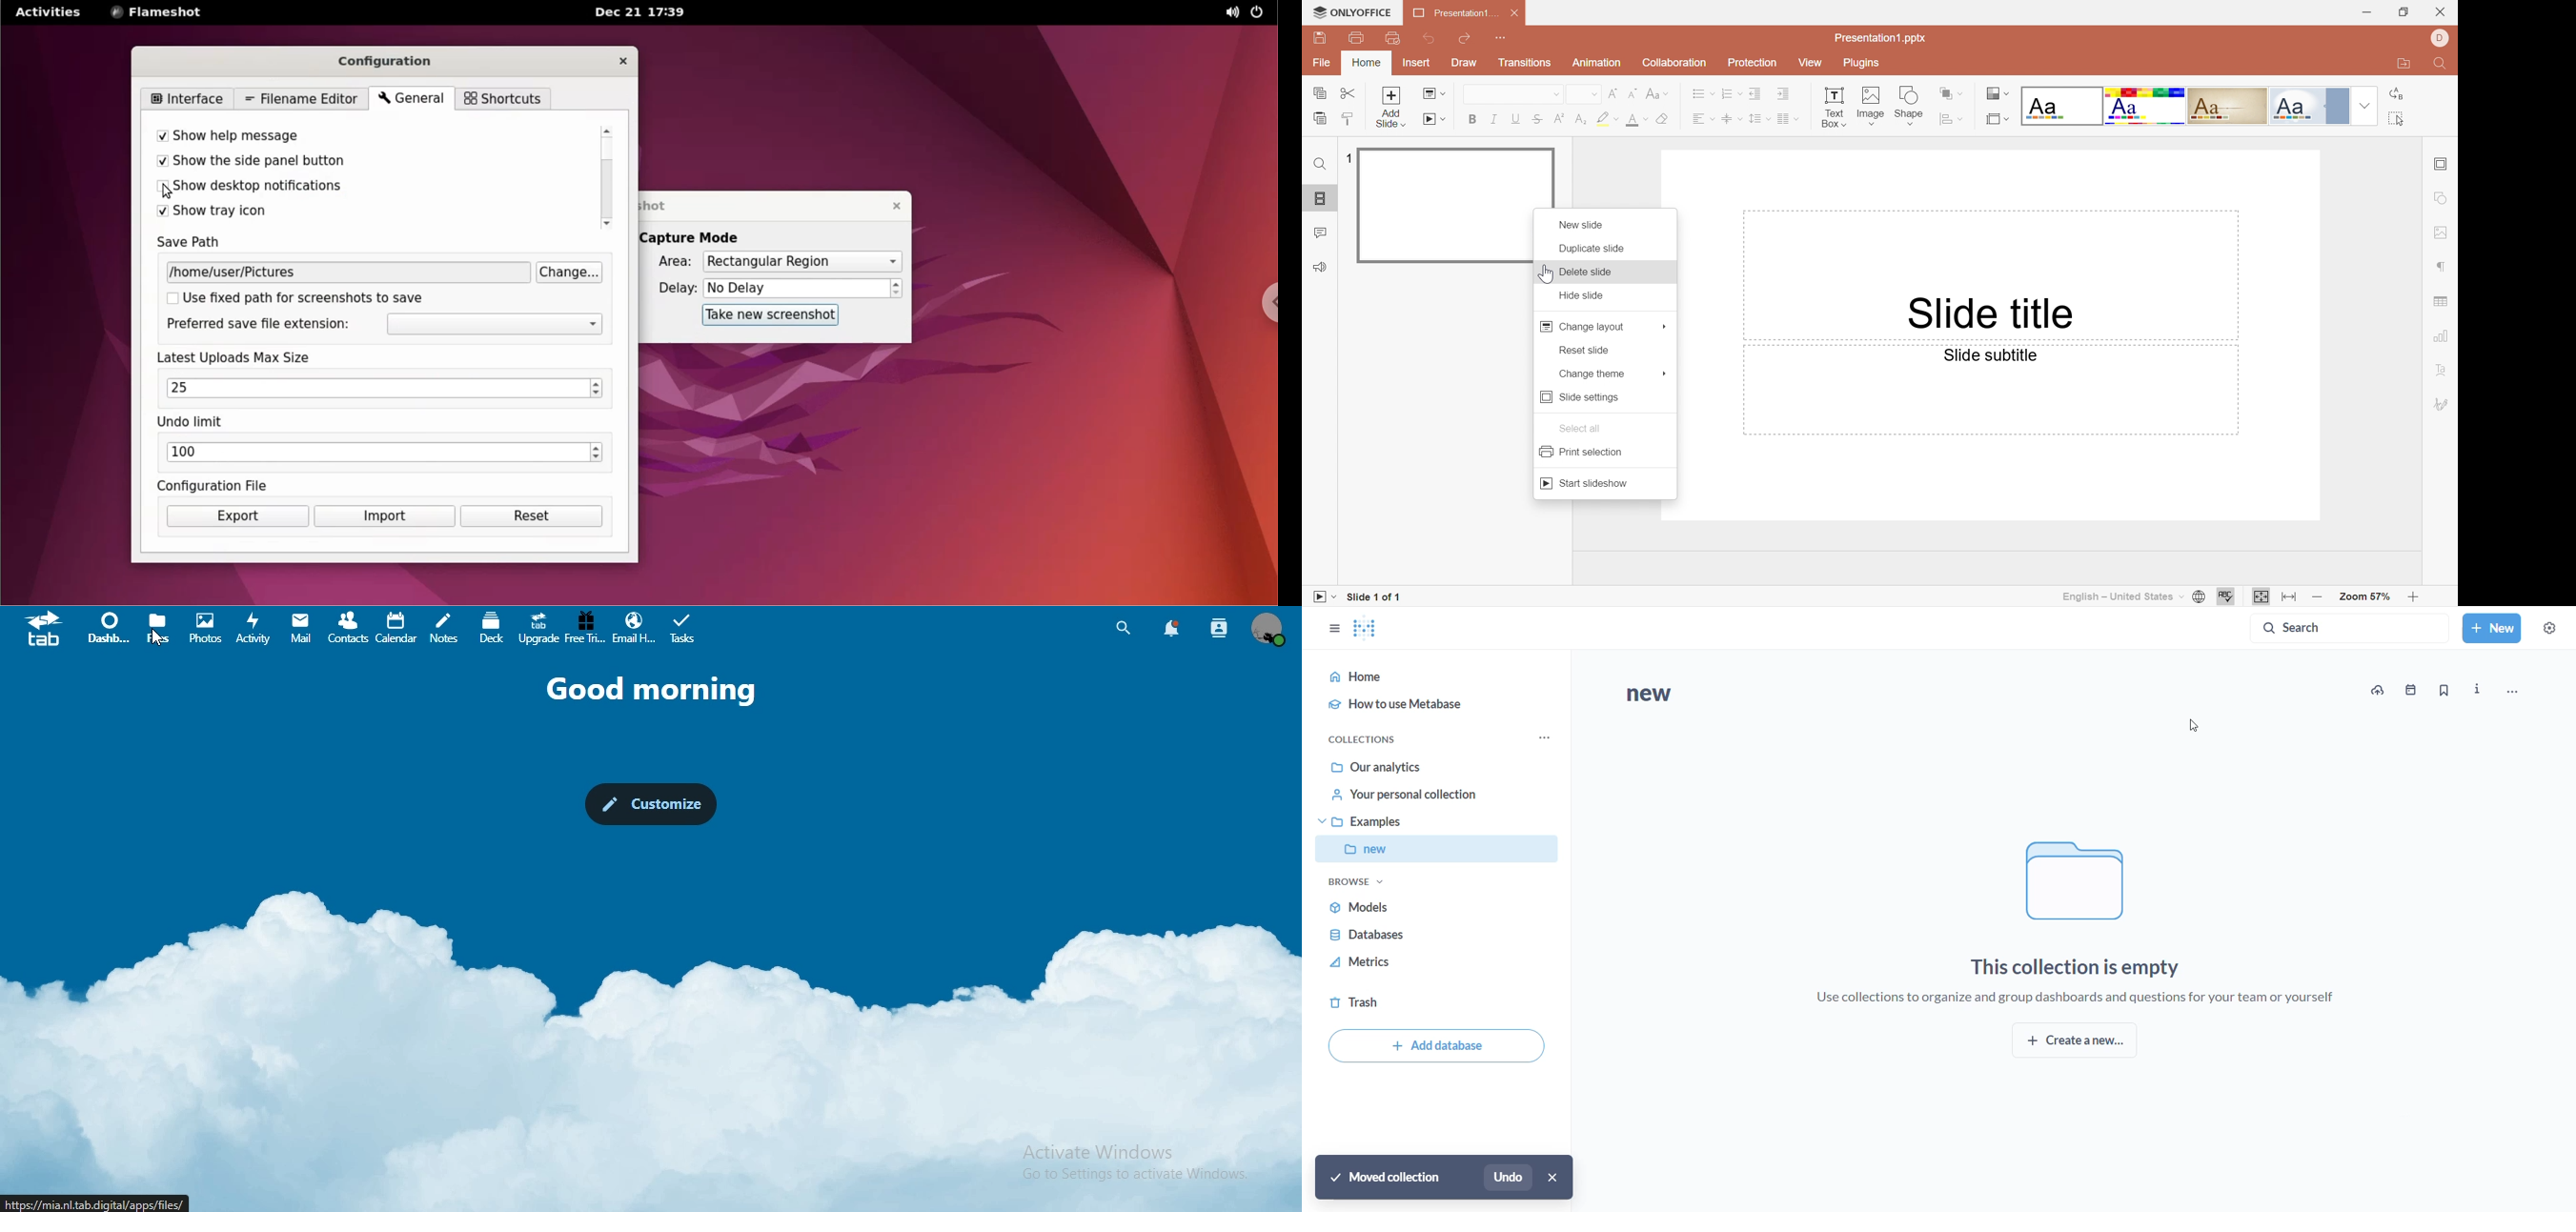 The height and width of the screenshot is (1232, 2576). Describe the element at coordinates (1769, 118) in the screenshot. I see `Drop Down` at that location.